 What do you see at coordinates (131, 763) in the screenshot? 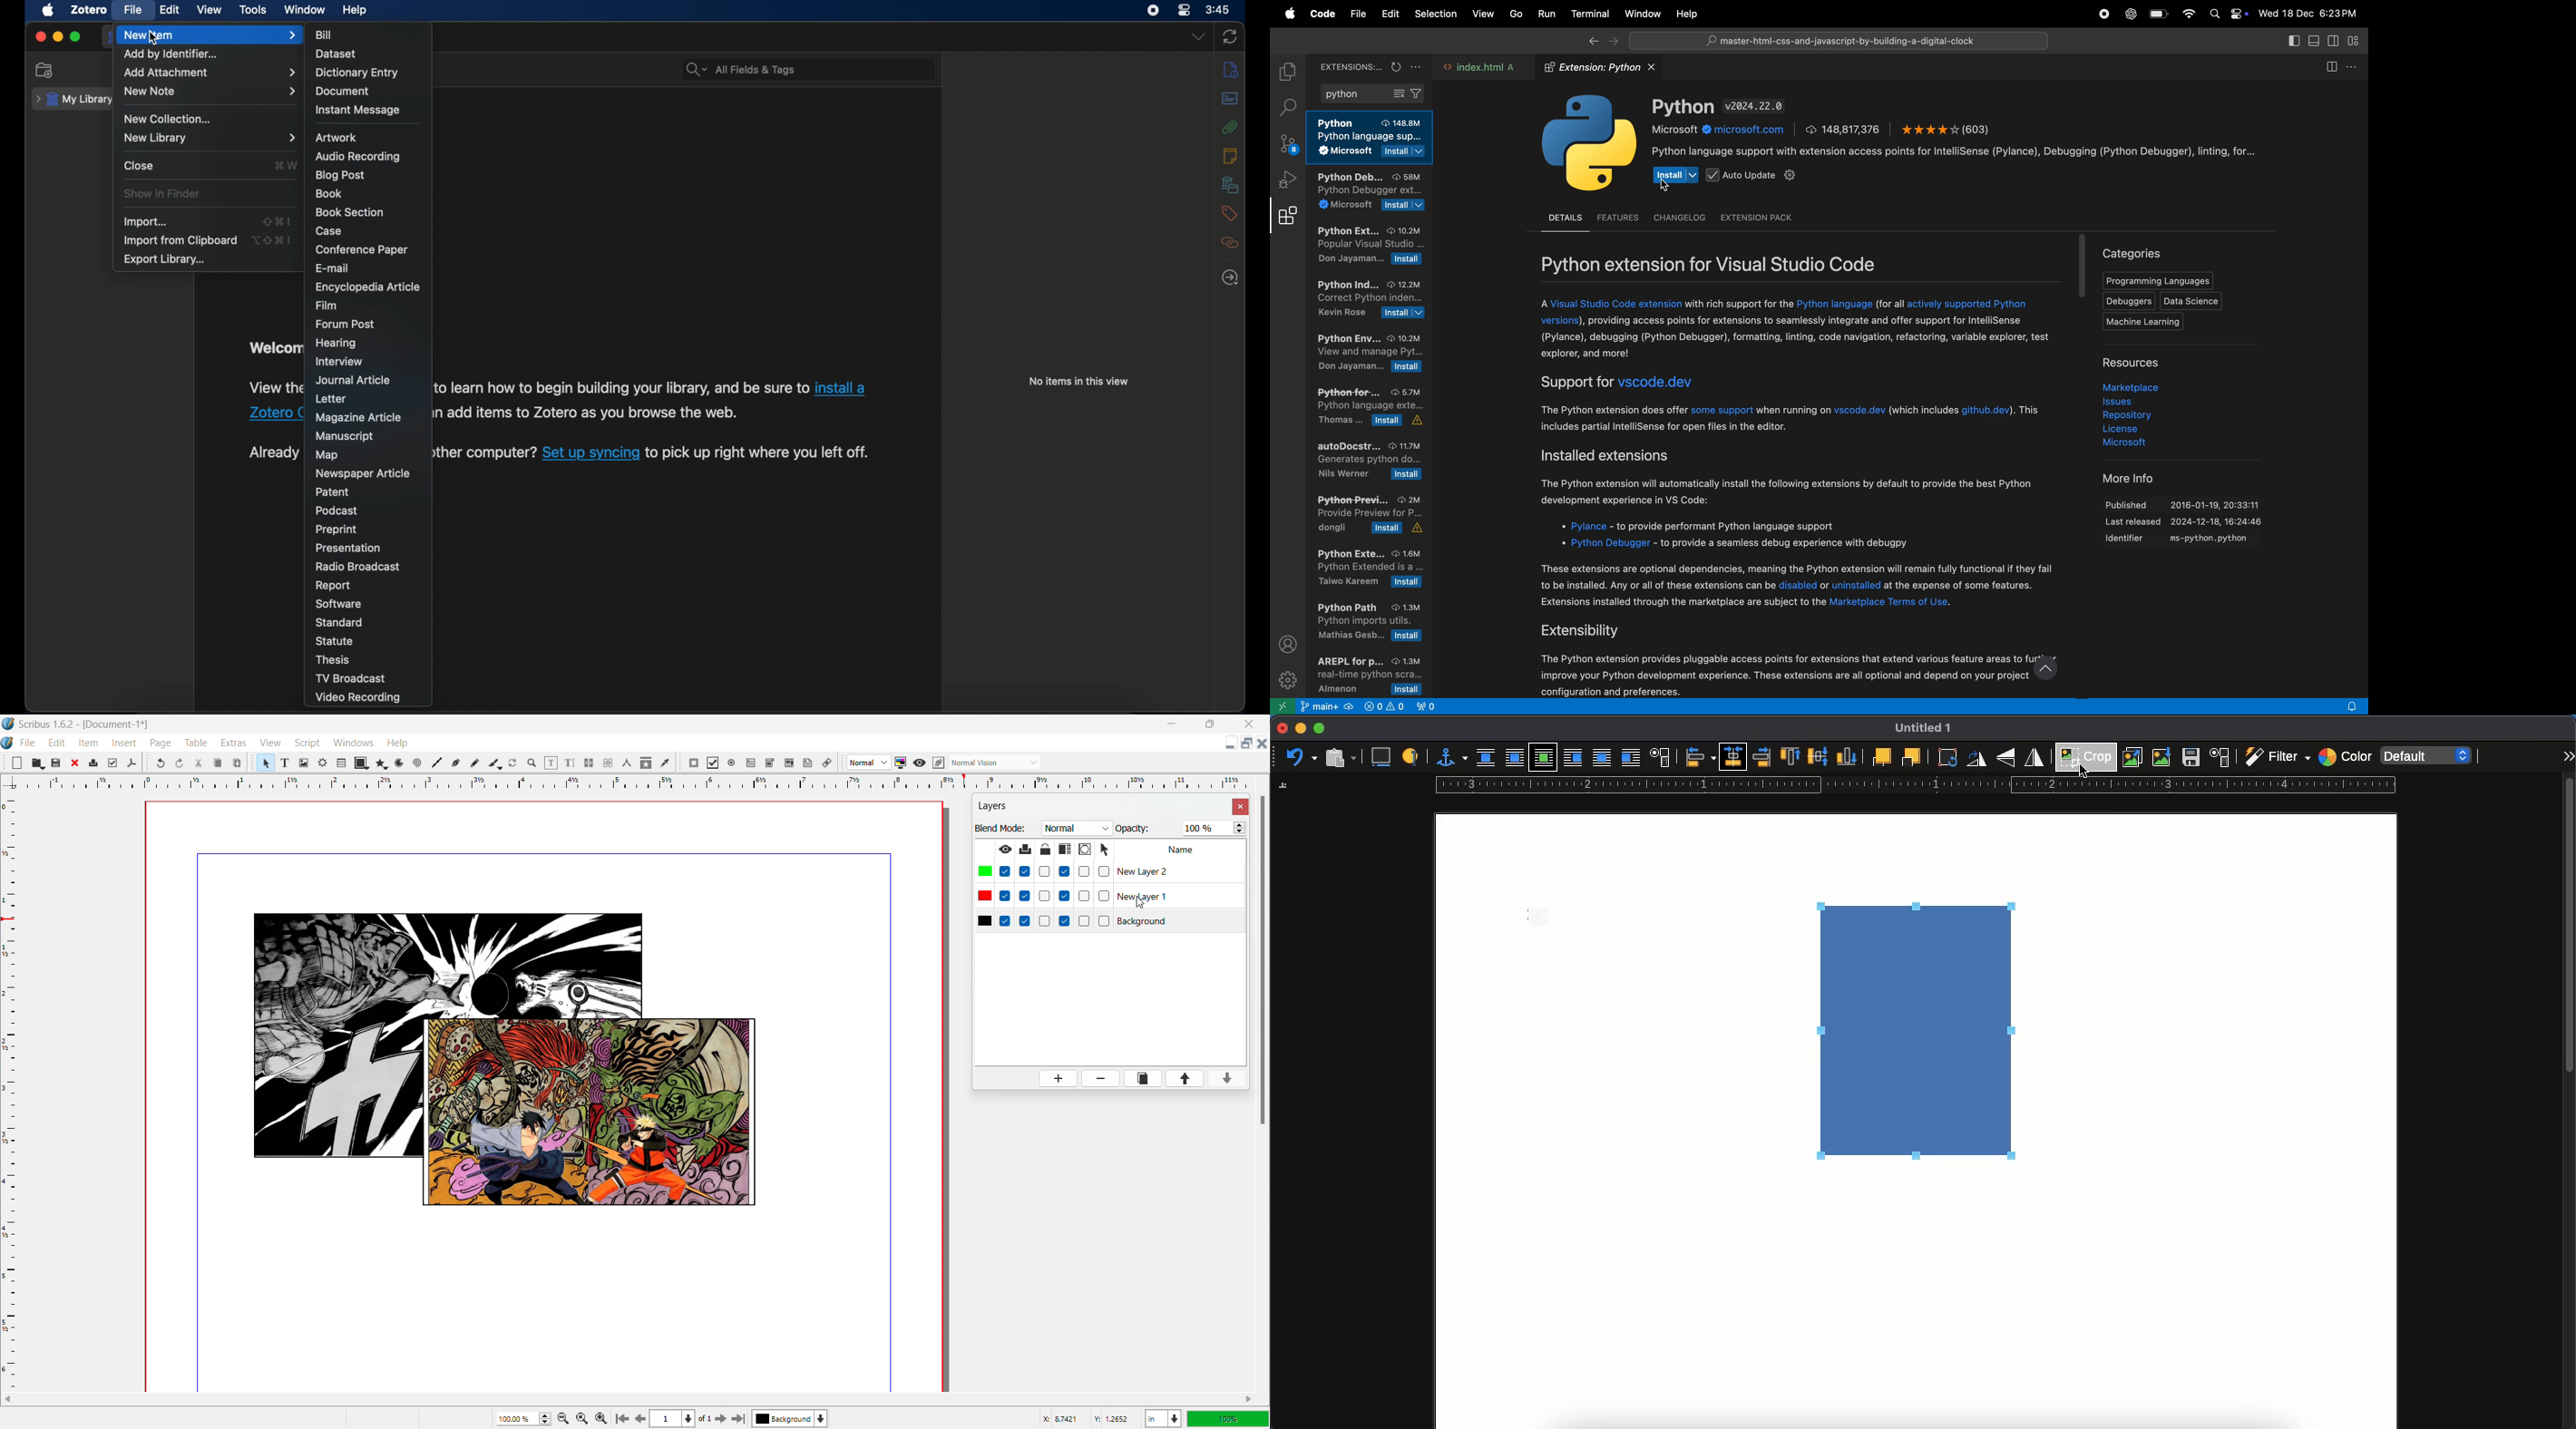
I see `save as pdf` at bounding box center [131, 763].